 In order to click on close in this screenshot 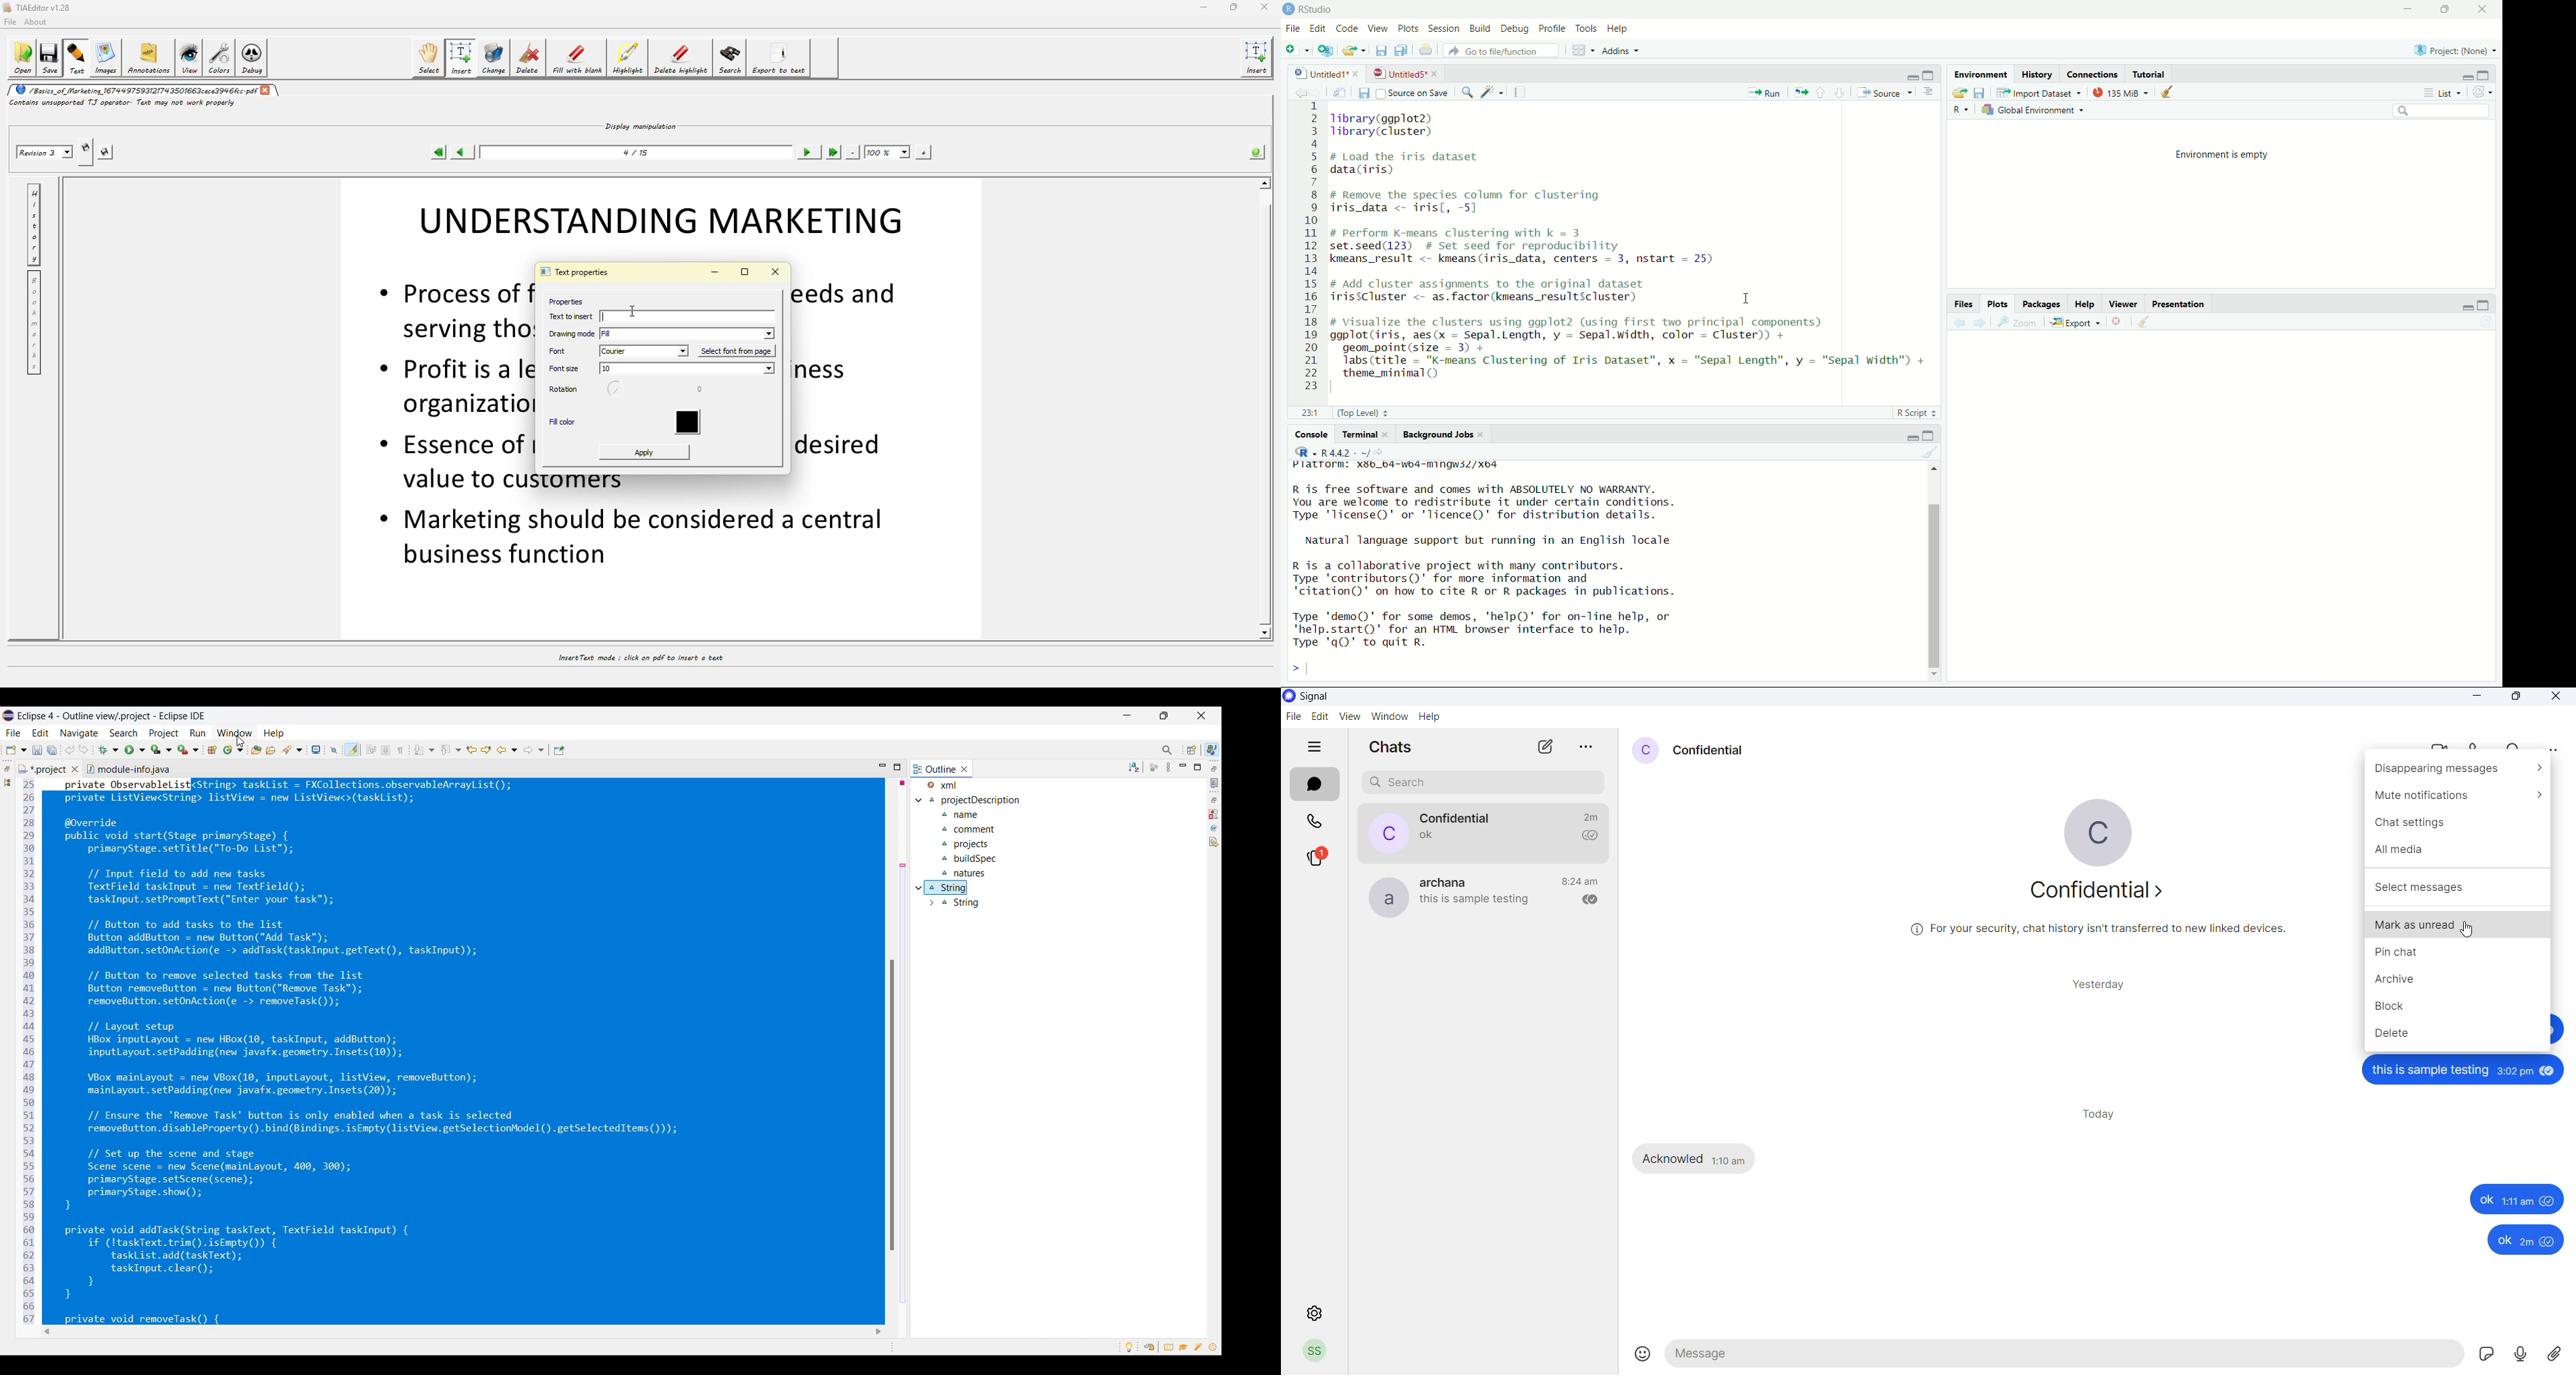, I will do `click(2554, 698)`.